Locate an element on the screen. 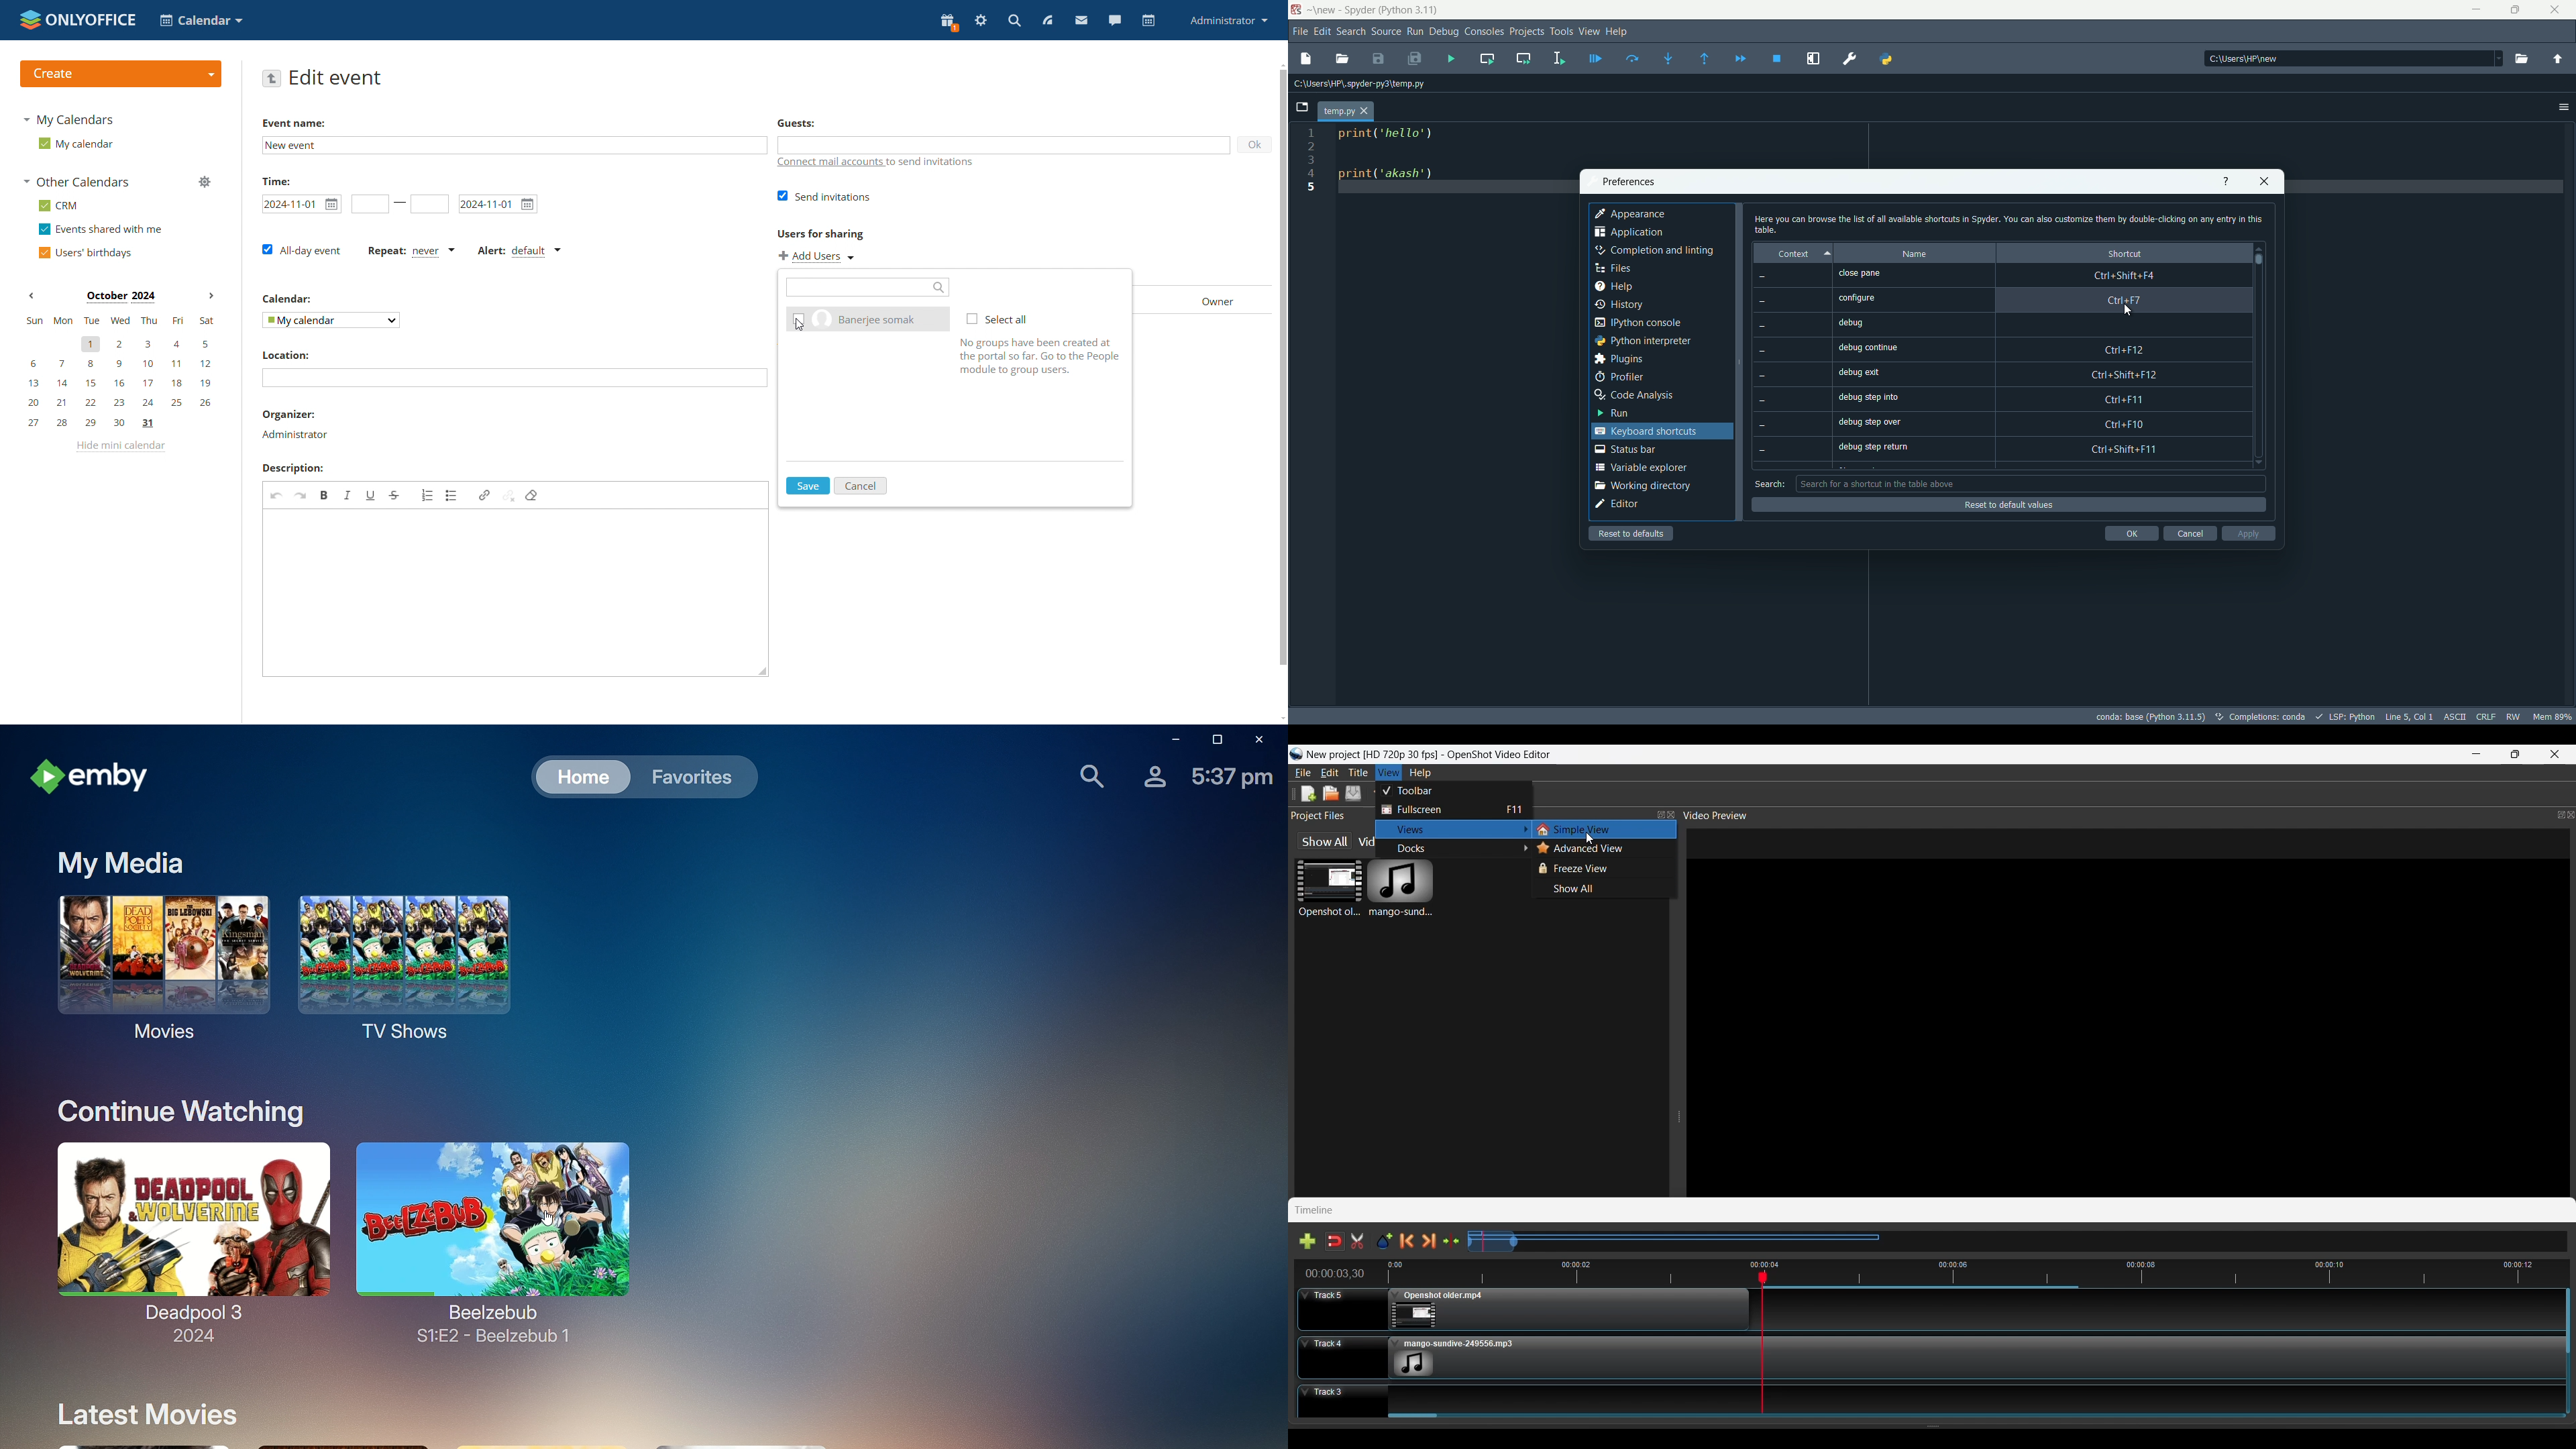 This screenshot has height=1456, width=2576. rw is located at coordinates (2515, 716).